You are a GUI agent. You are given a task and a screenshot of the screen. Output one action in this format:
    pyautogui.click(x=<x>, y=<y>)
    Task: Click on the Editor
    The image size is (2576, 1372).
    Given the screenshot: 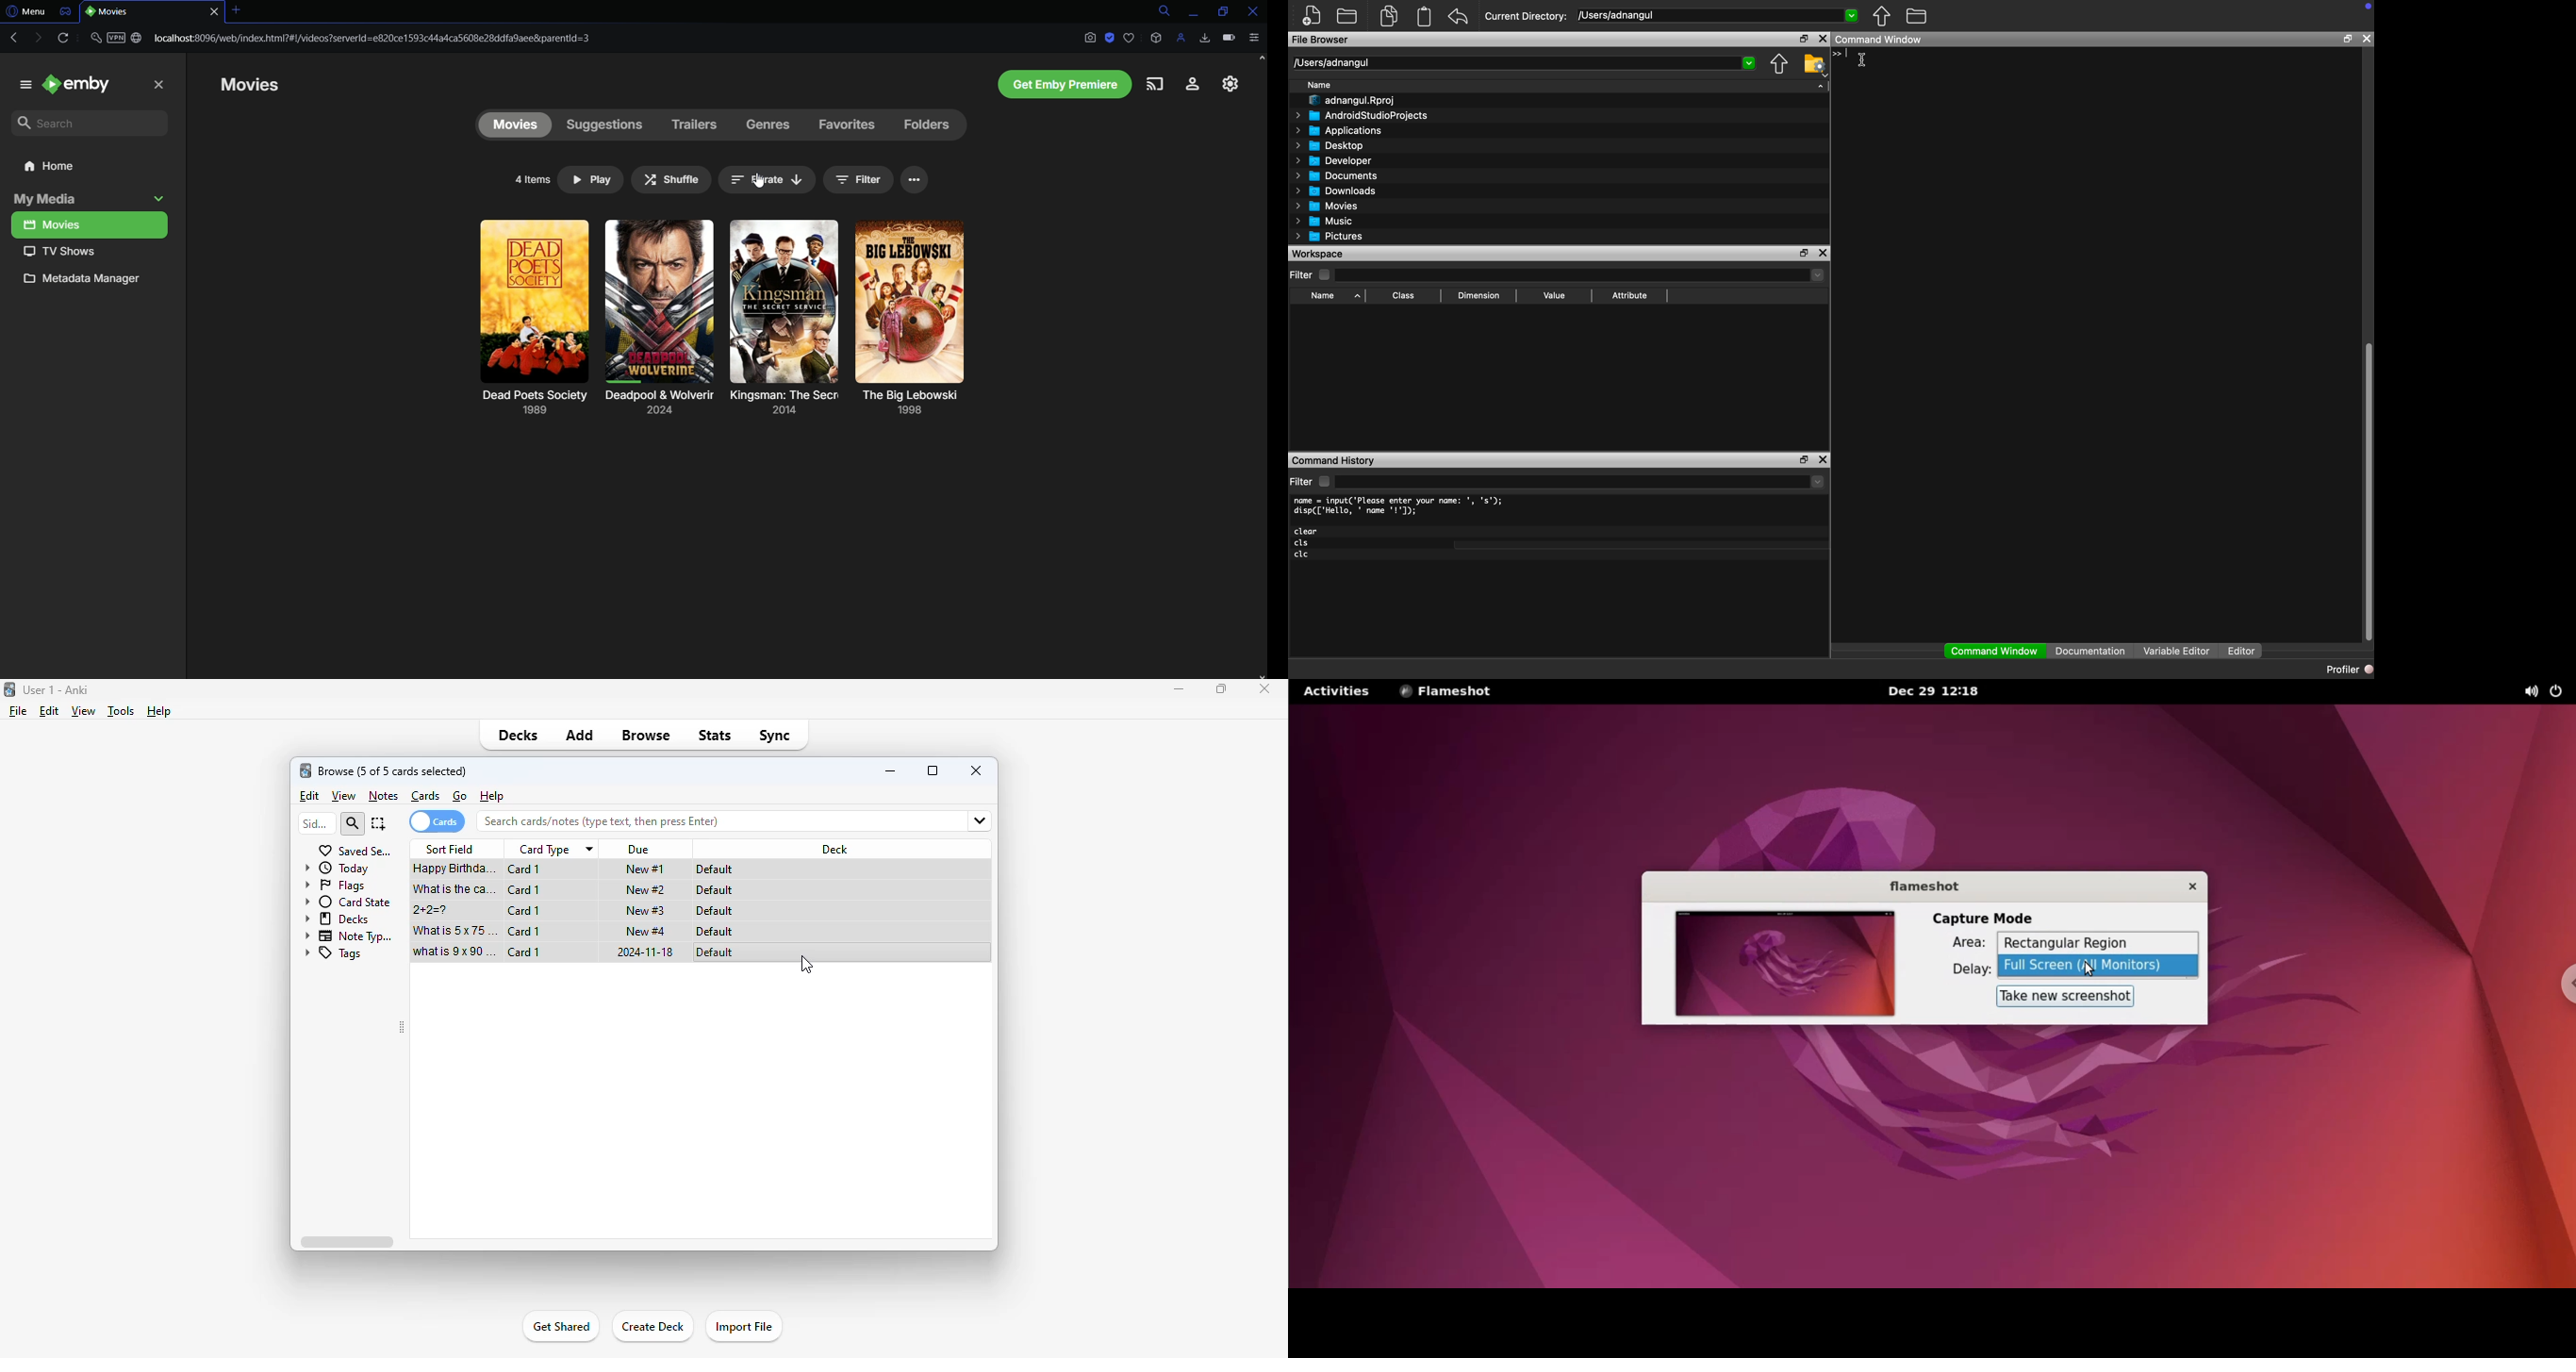 What is the action you would take?
    pyautogui.click(x=2245, y=651)
    